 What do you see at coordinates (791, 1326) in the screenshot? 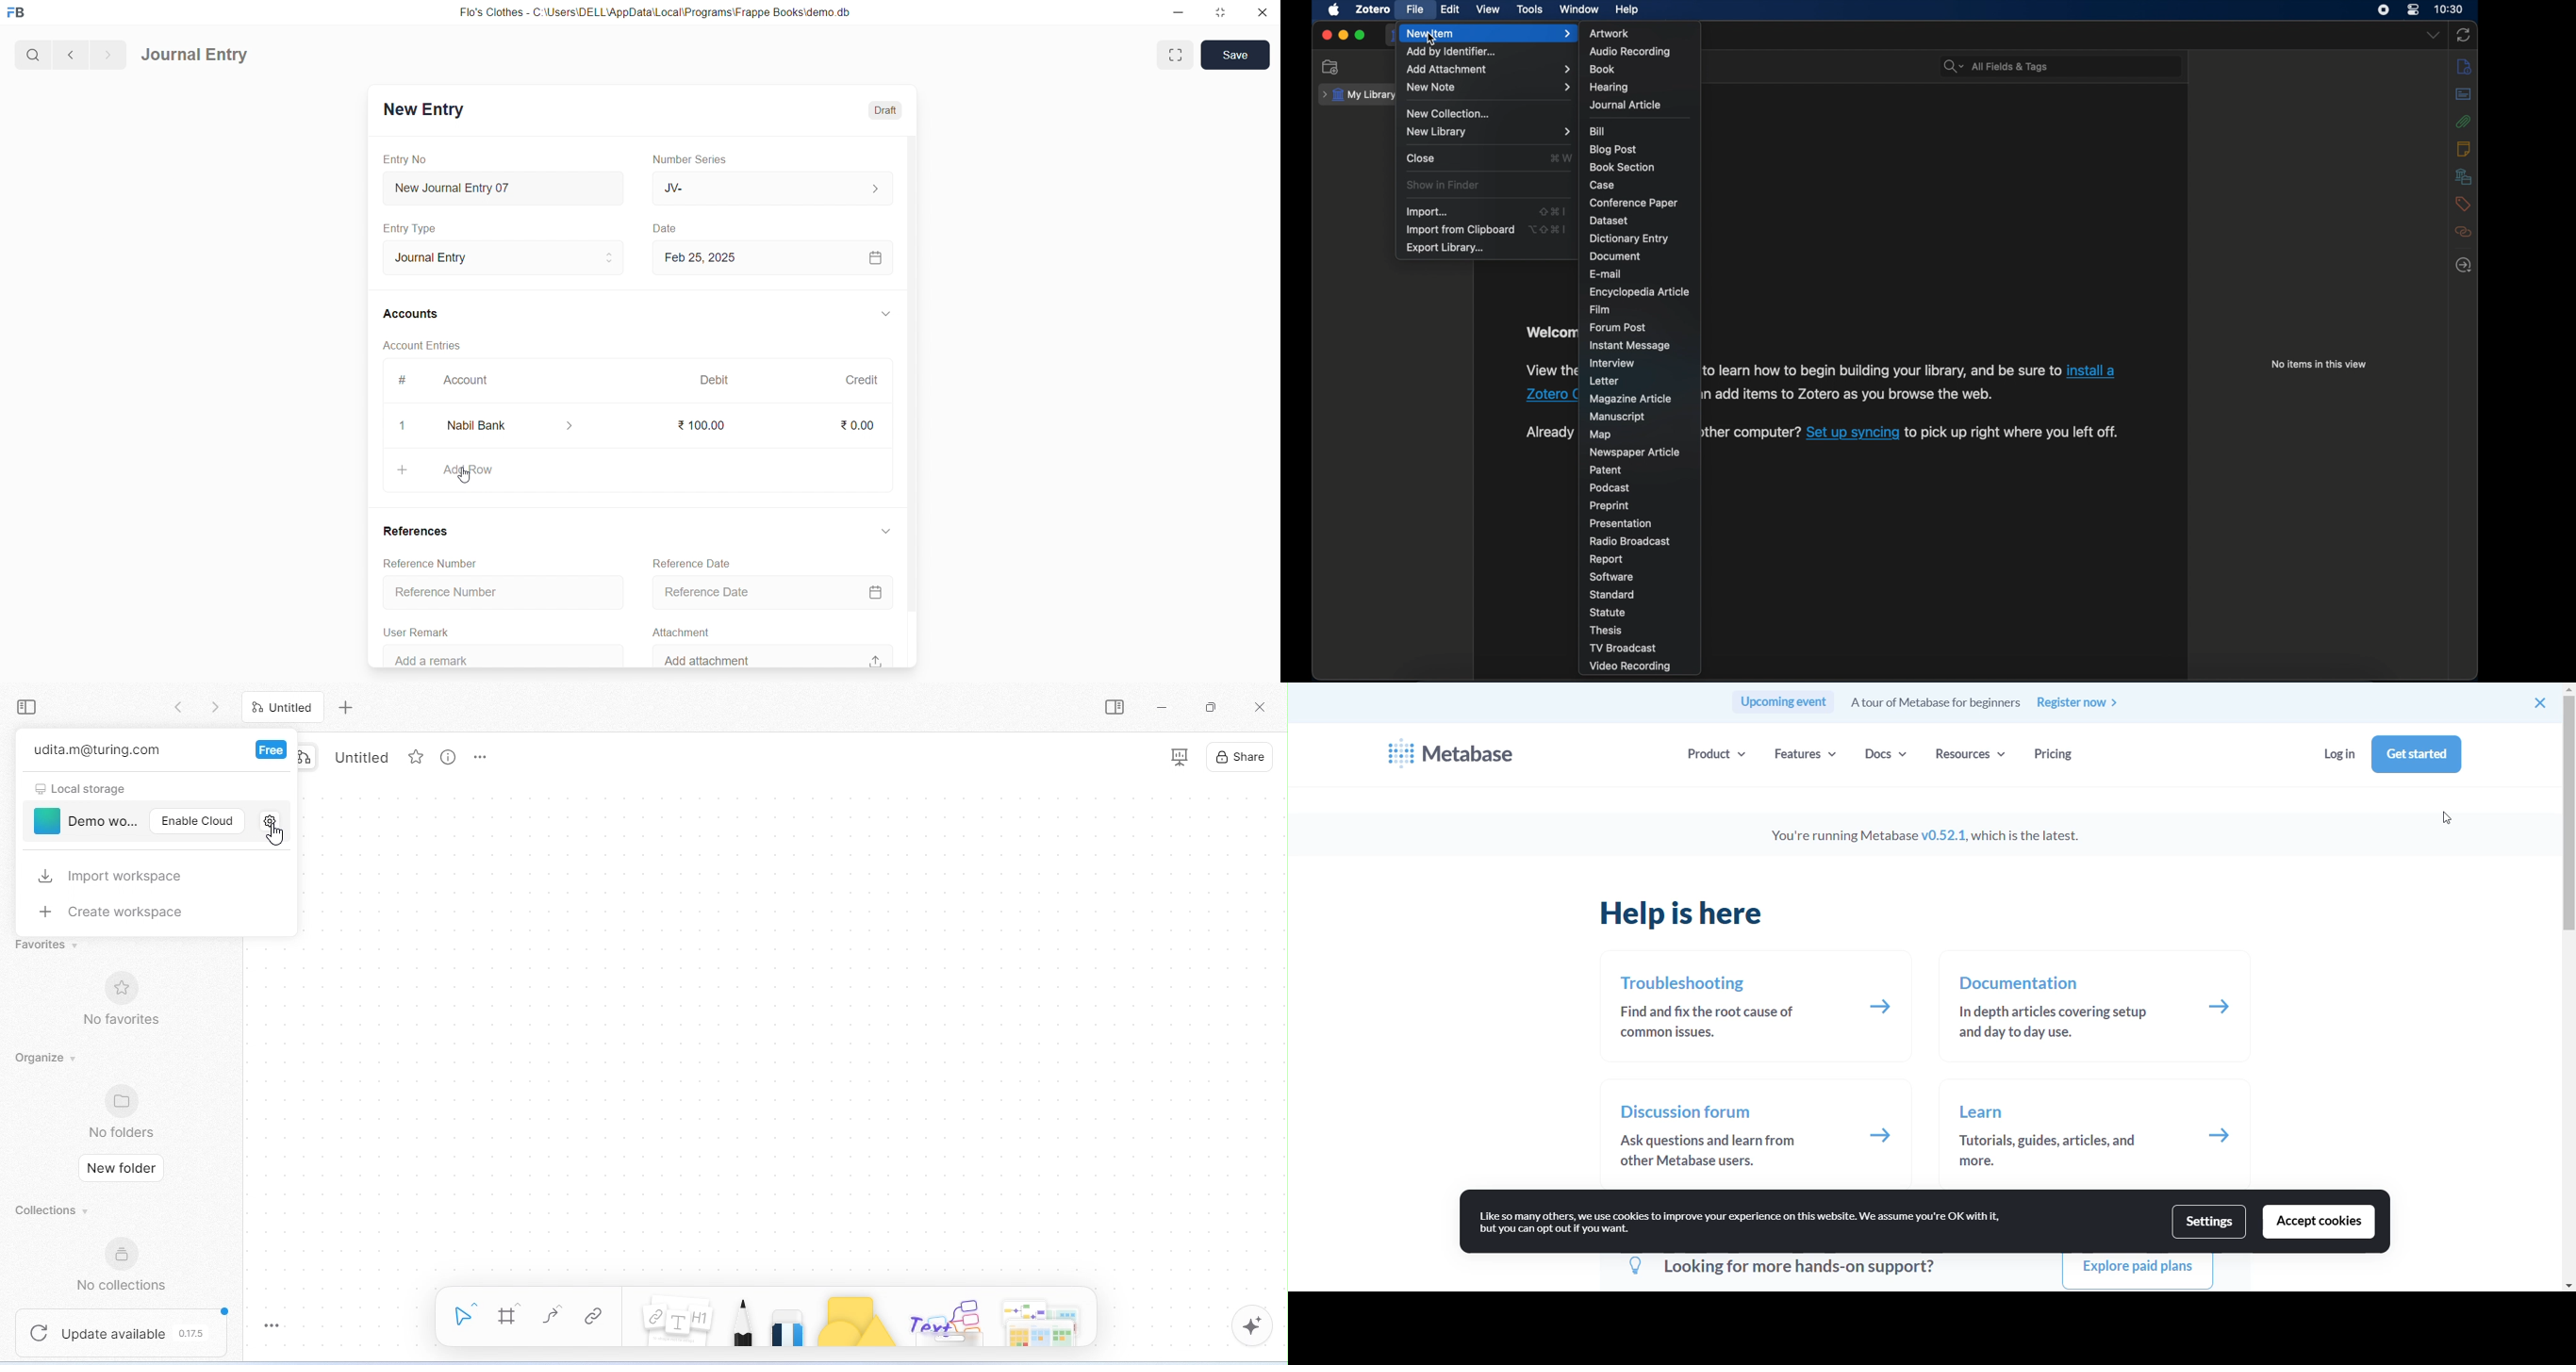
I see `eraser` at bounding box center [791, 1326].